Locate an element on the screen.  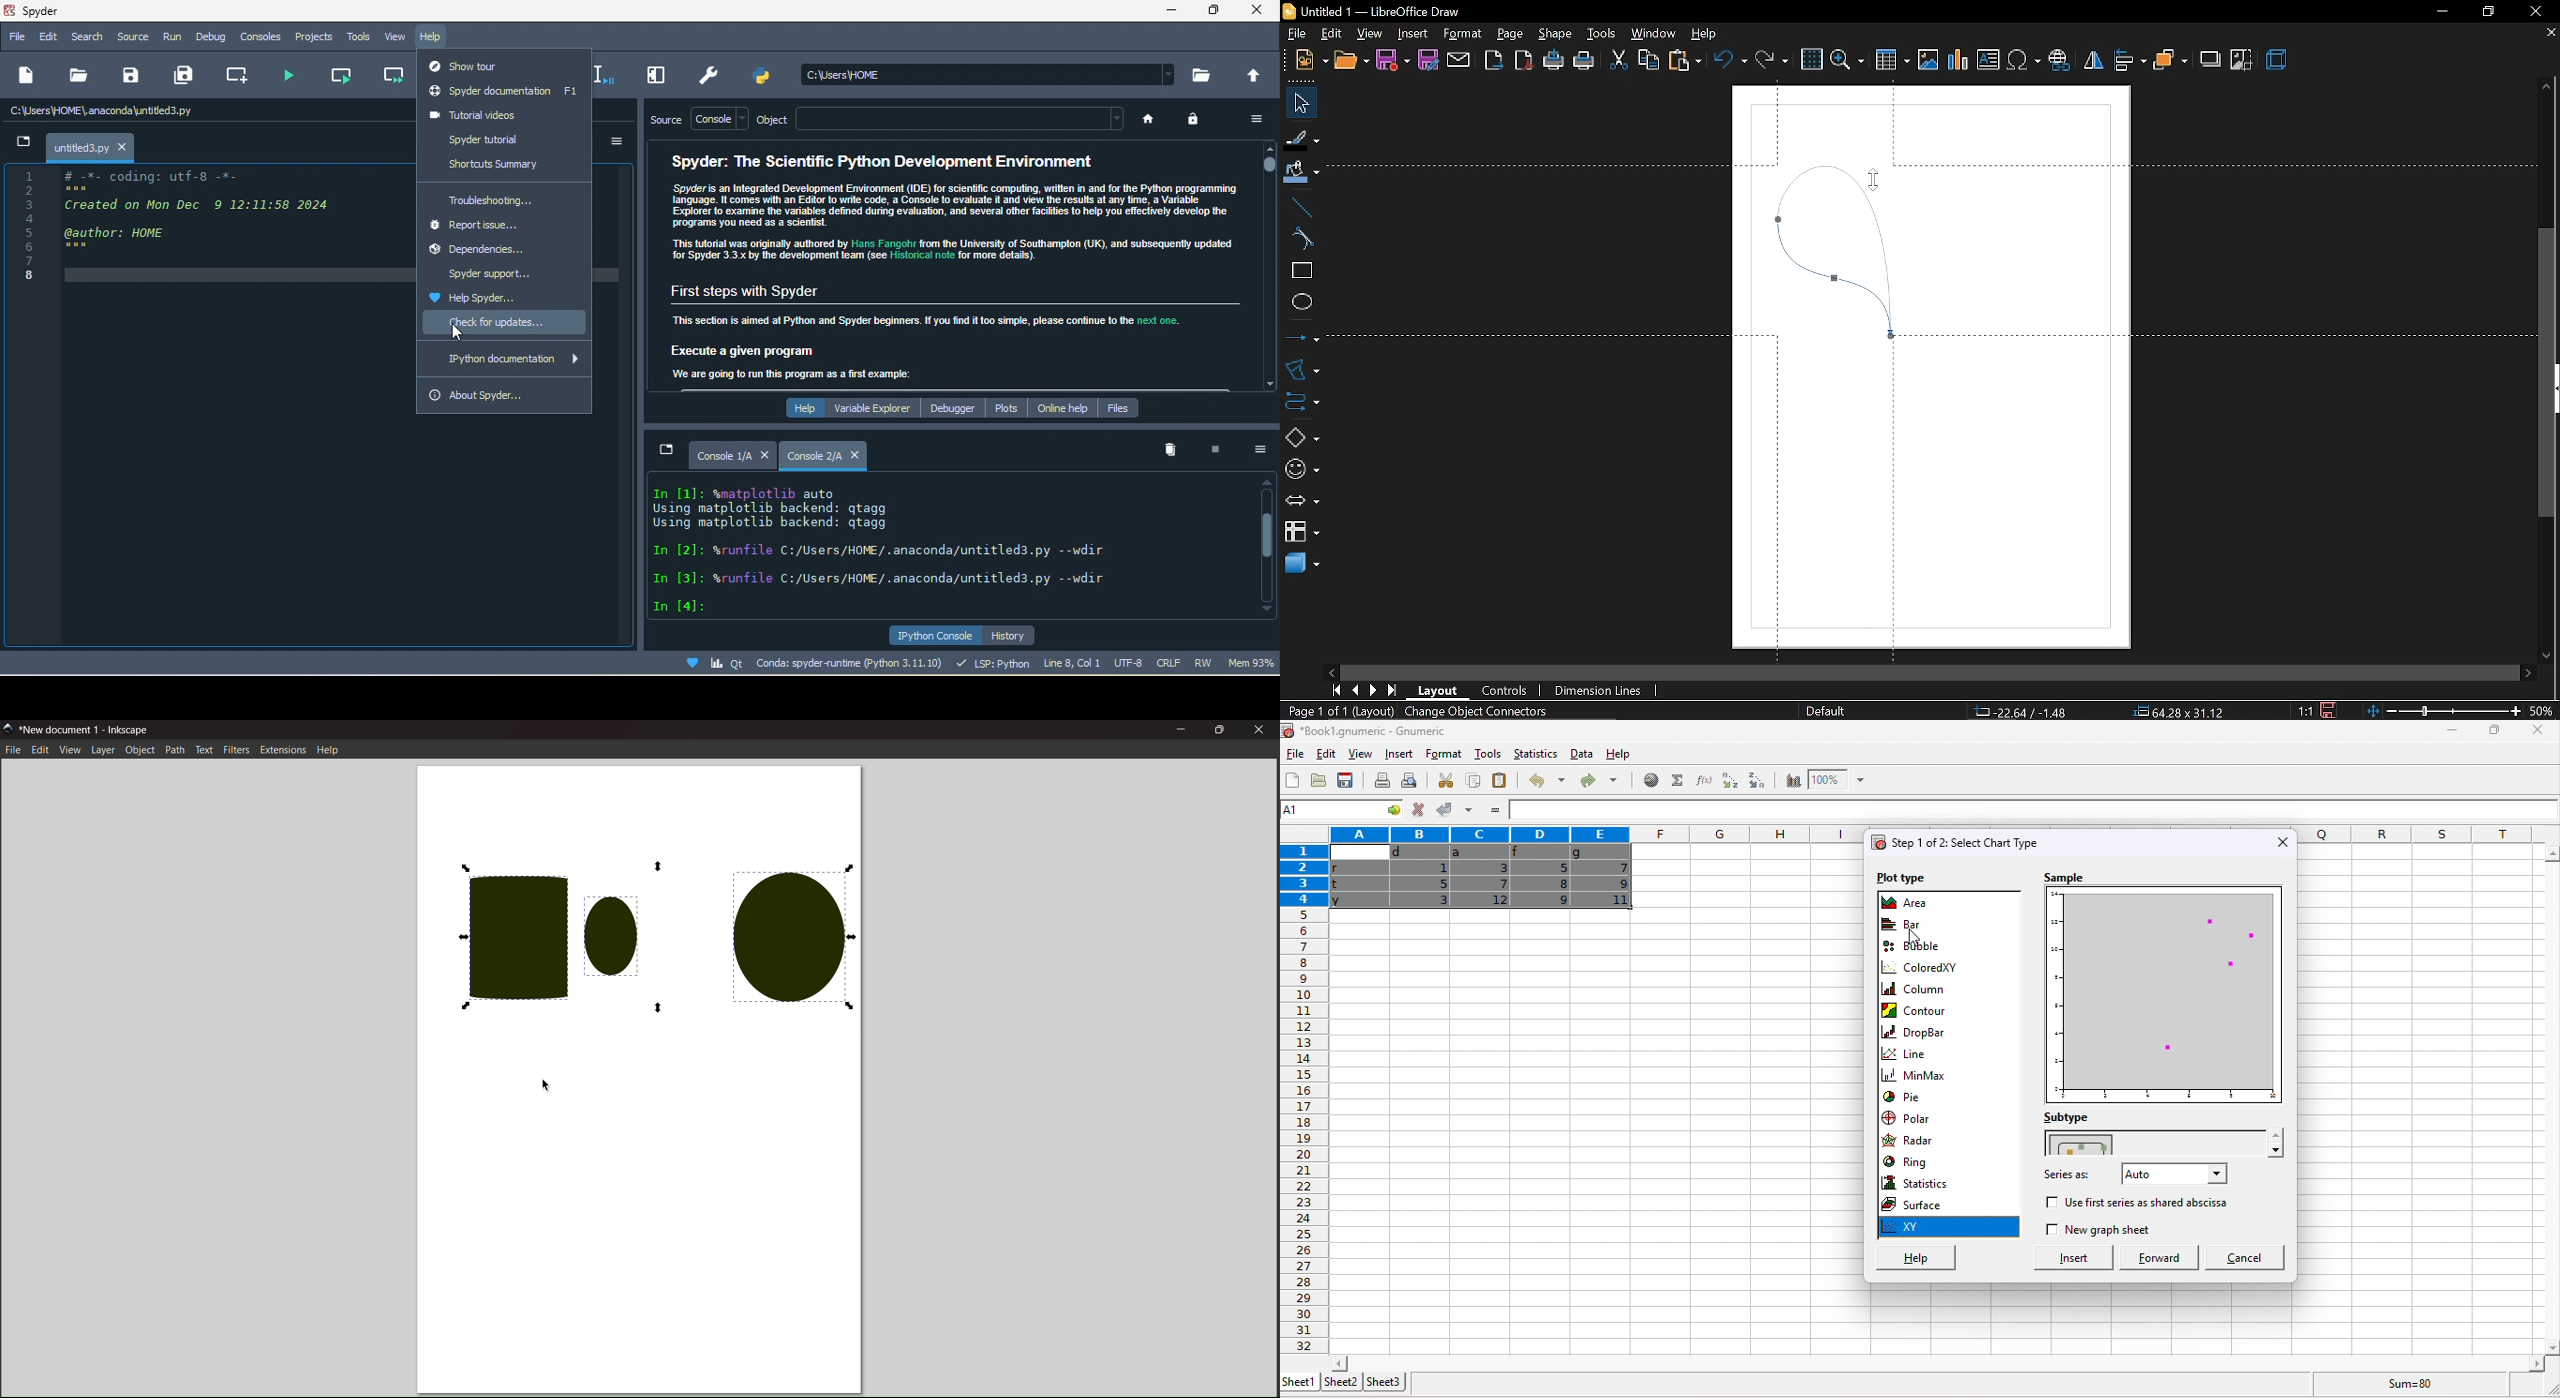
column is located at coordinates (1917, 992).